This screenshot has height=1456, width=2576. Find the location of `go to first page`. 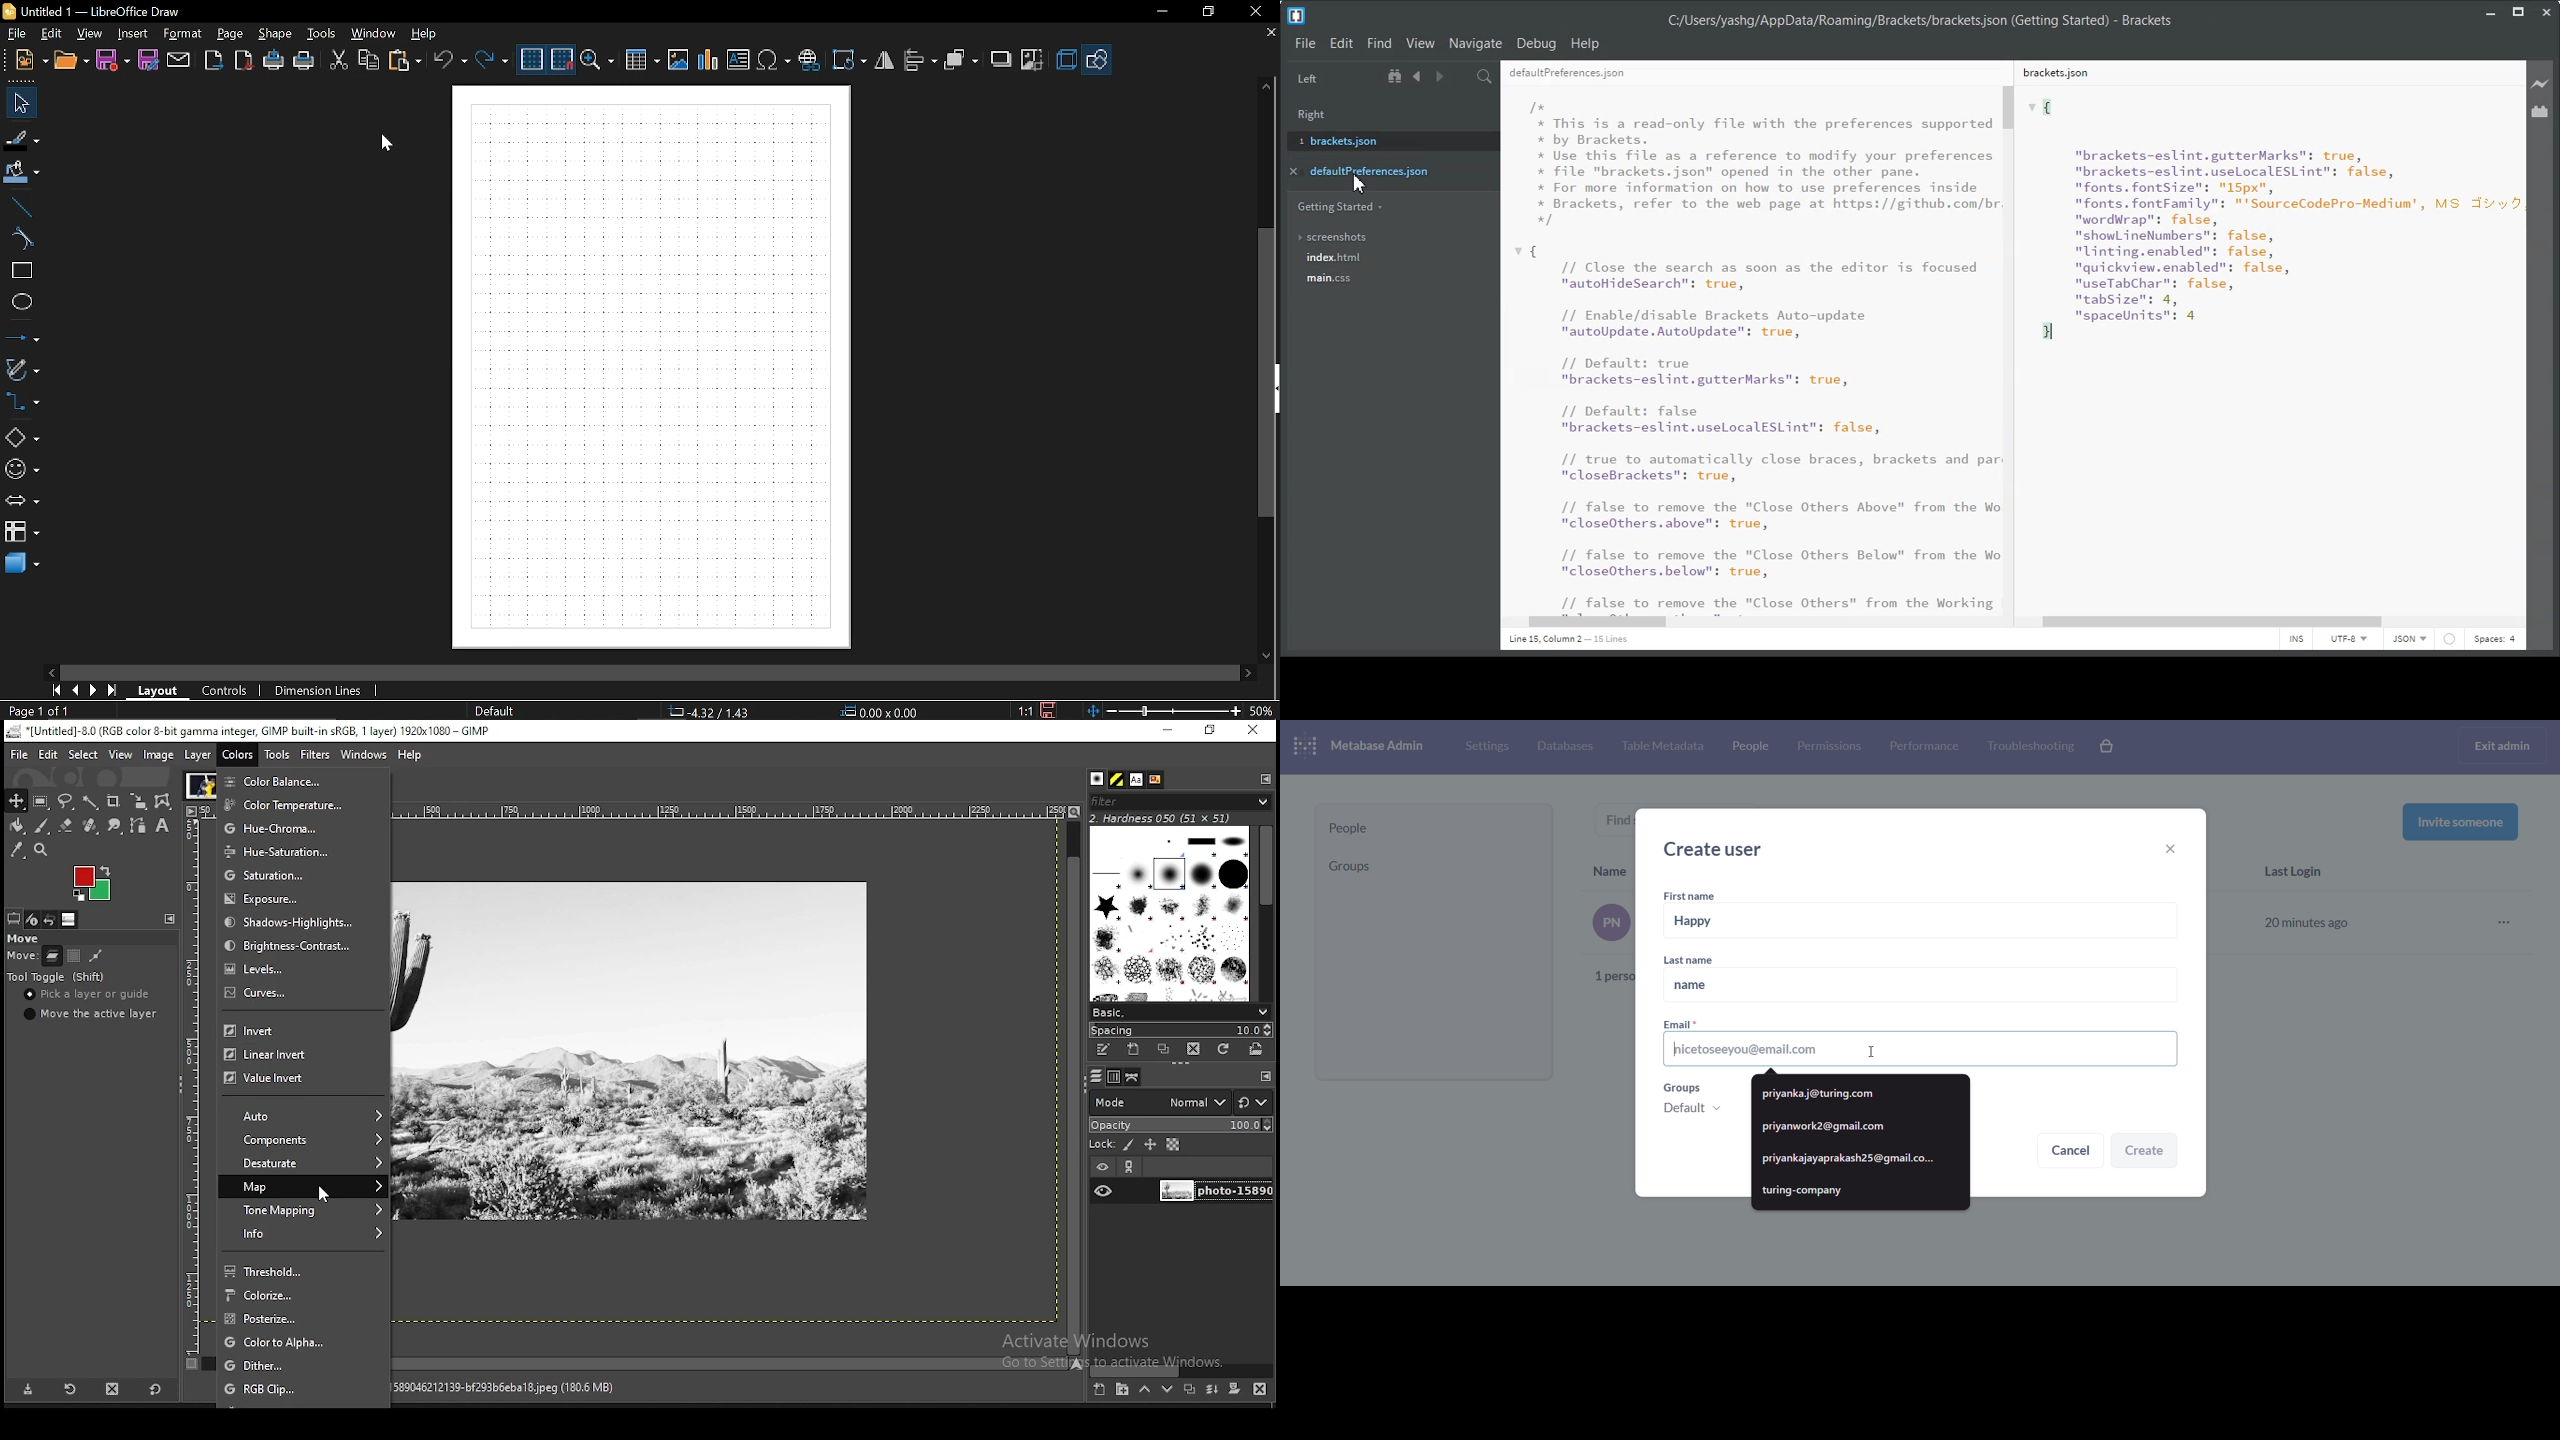

go to first page is located at coordinates (55, 690).